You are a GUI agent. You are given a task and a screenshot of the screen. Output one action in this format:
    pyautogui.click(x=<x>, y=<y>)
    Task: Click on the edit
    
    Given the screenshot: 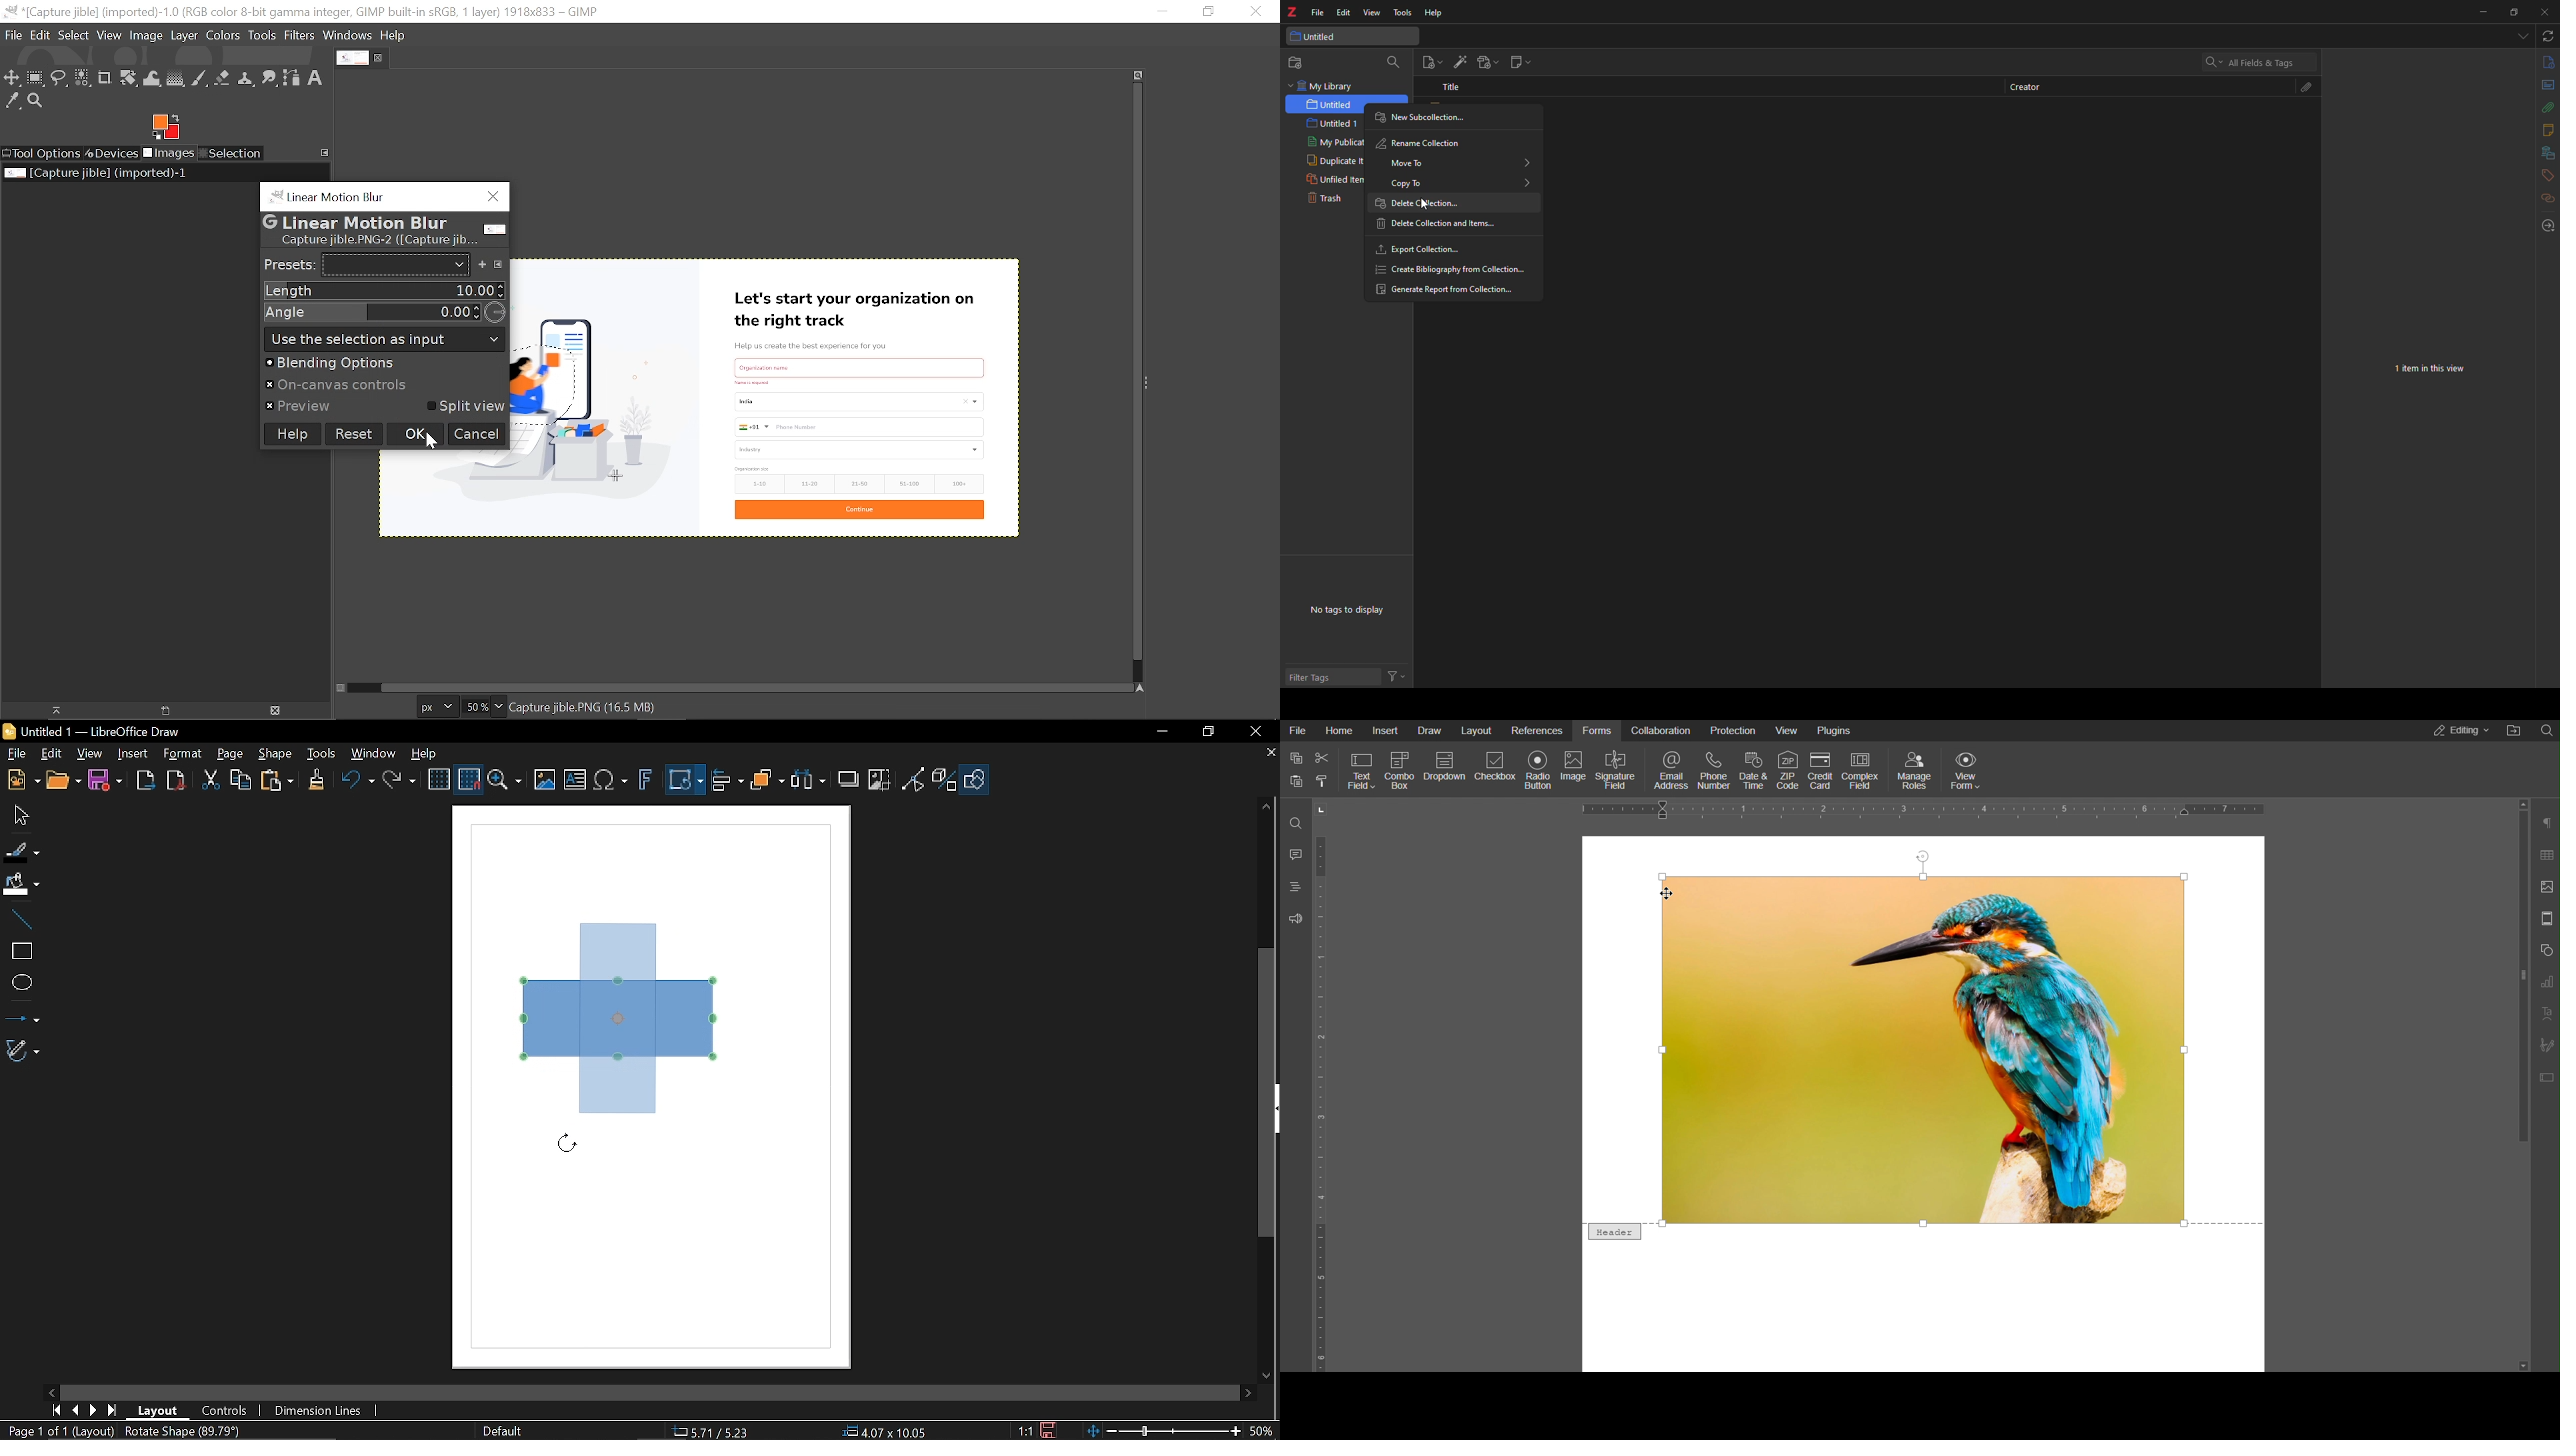 What is the action you would take?
    pyautogui.click(x=1344, y=13)
    